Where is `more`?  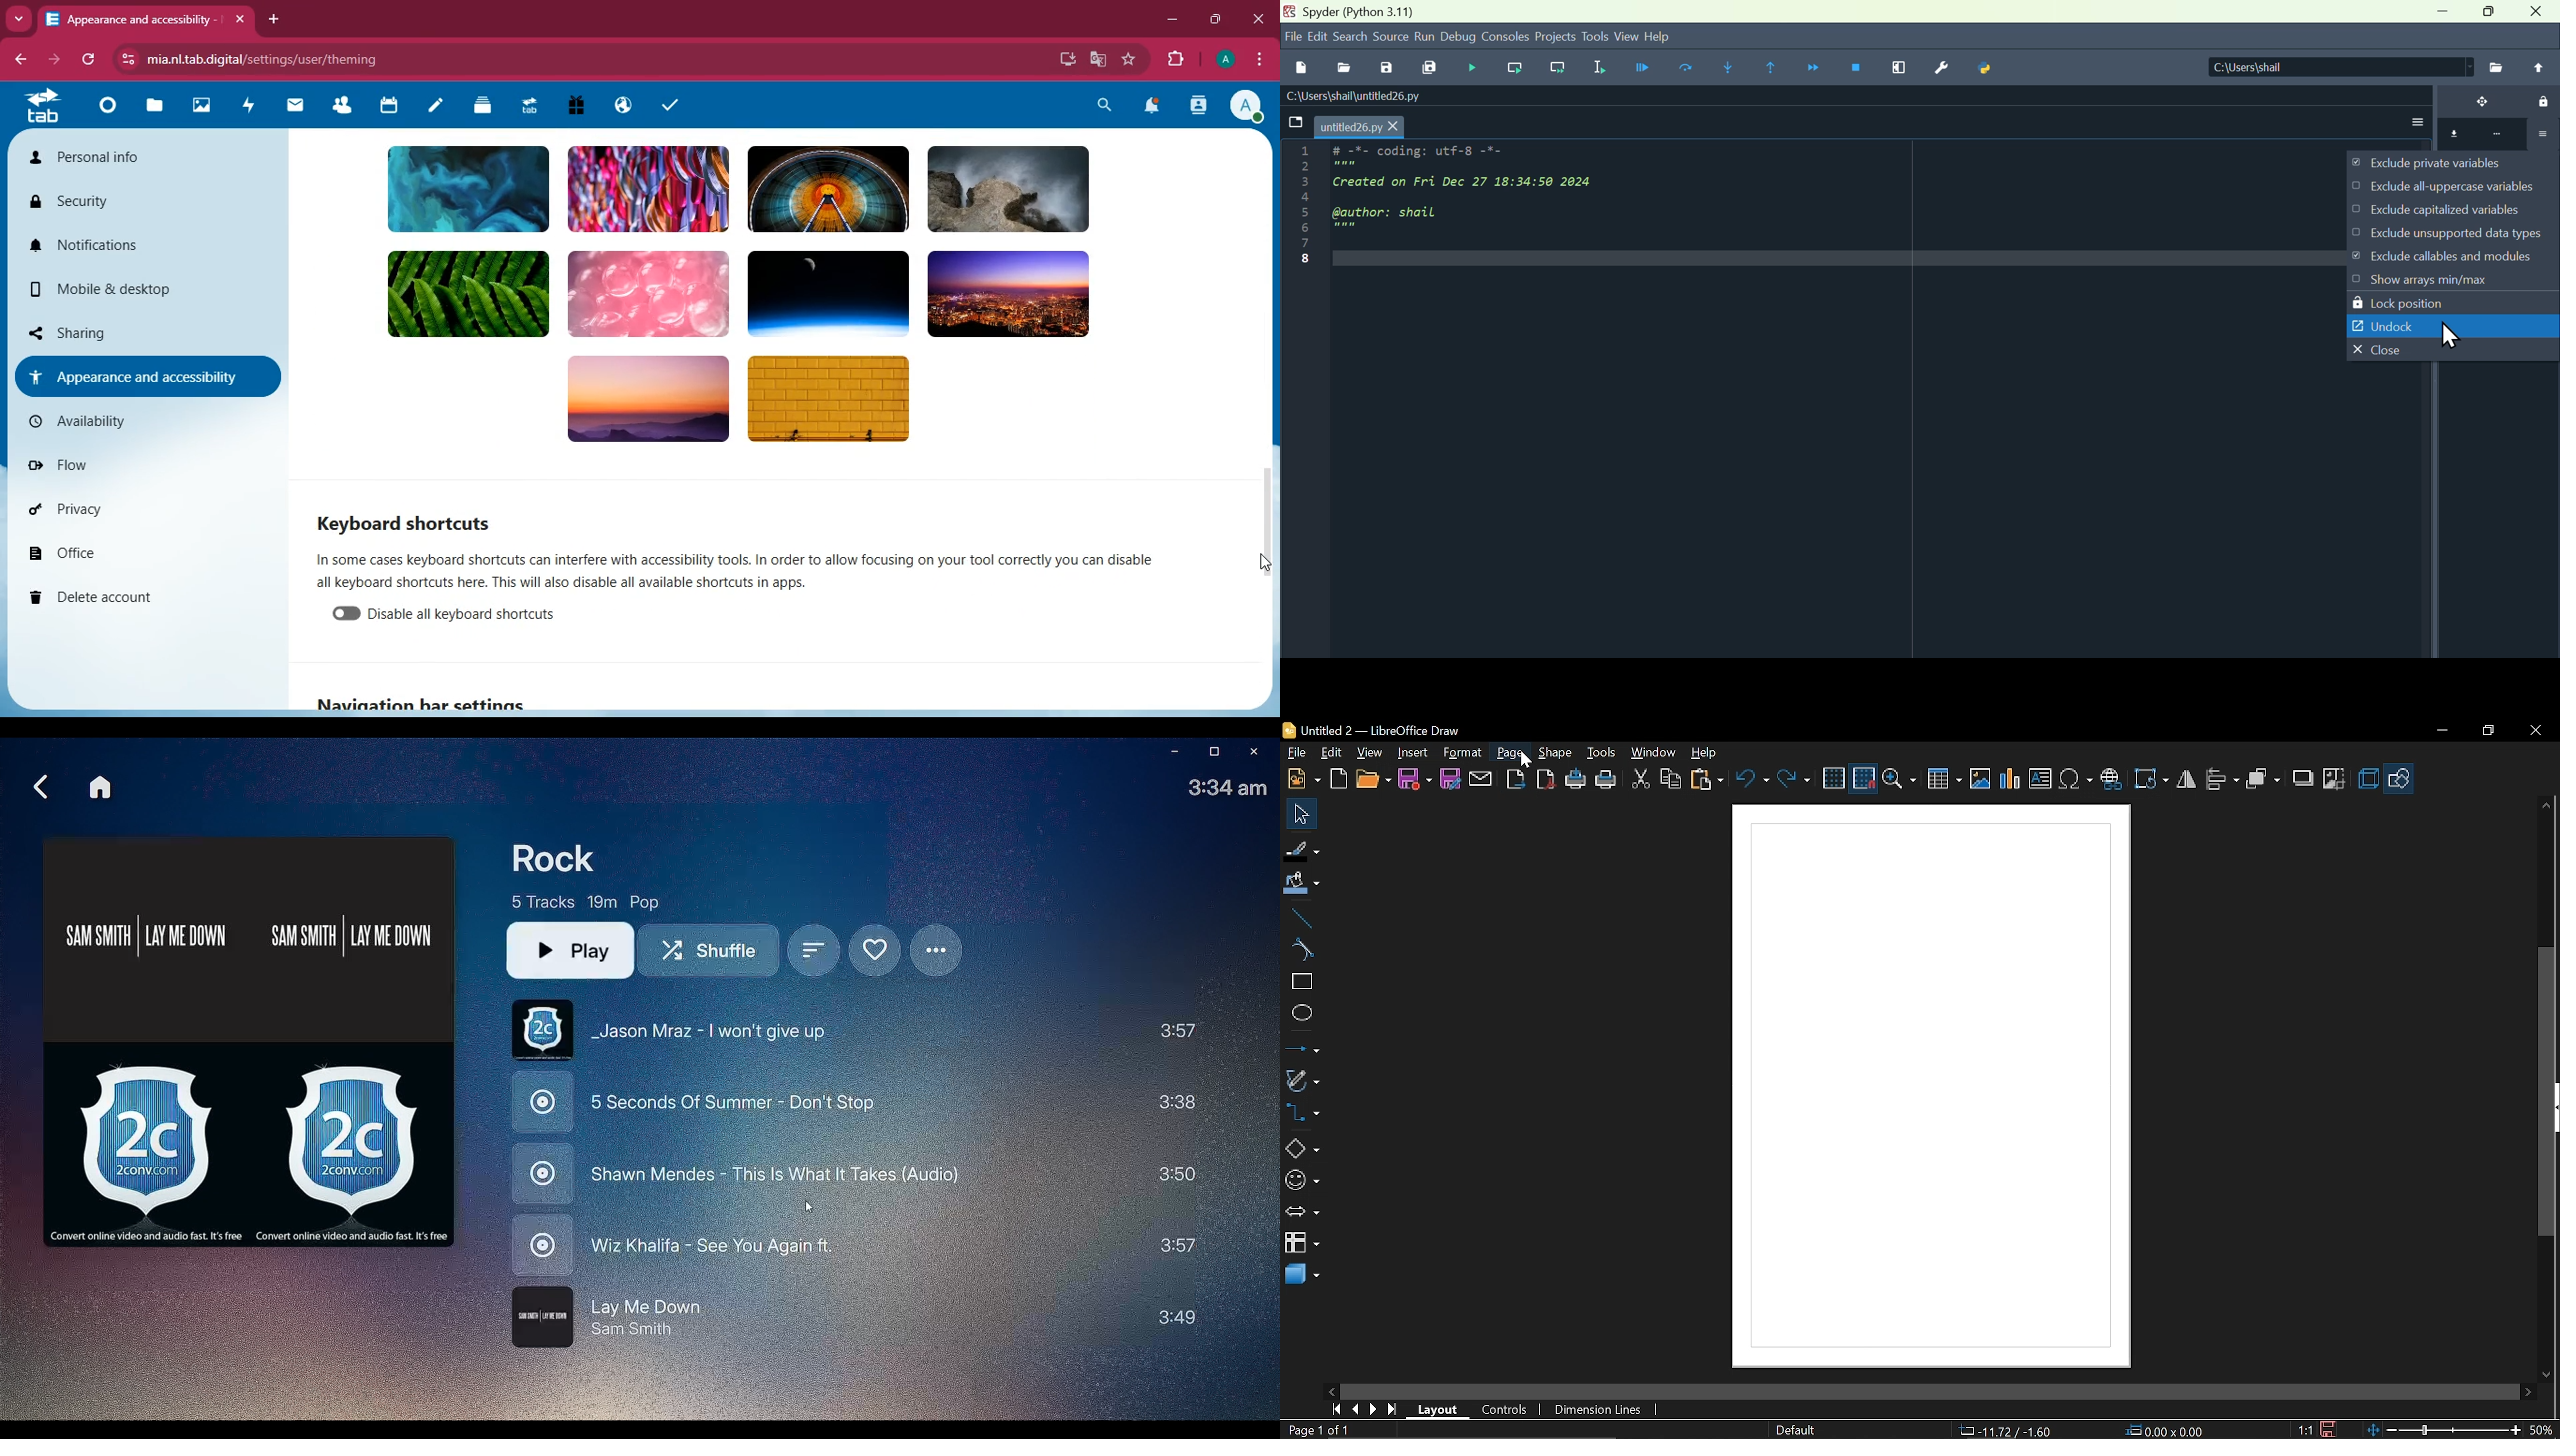
more is located at coordinates (18, 18).